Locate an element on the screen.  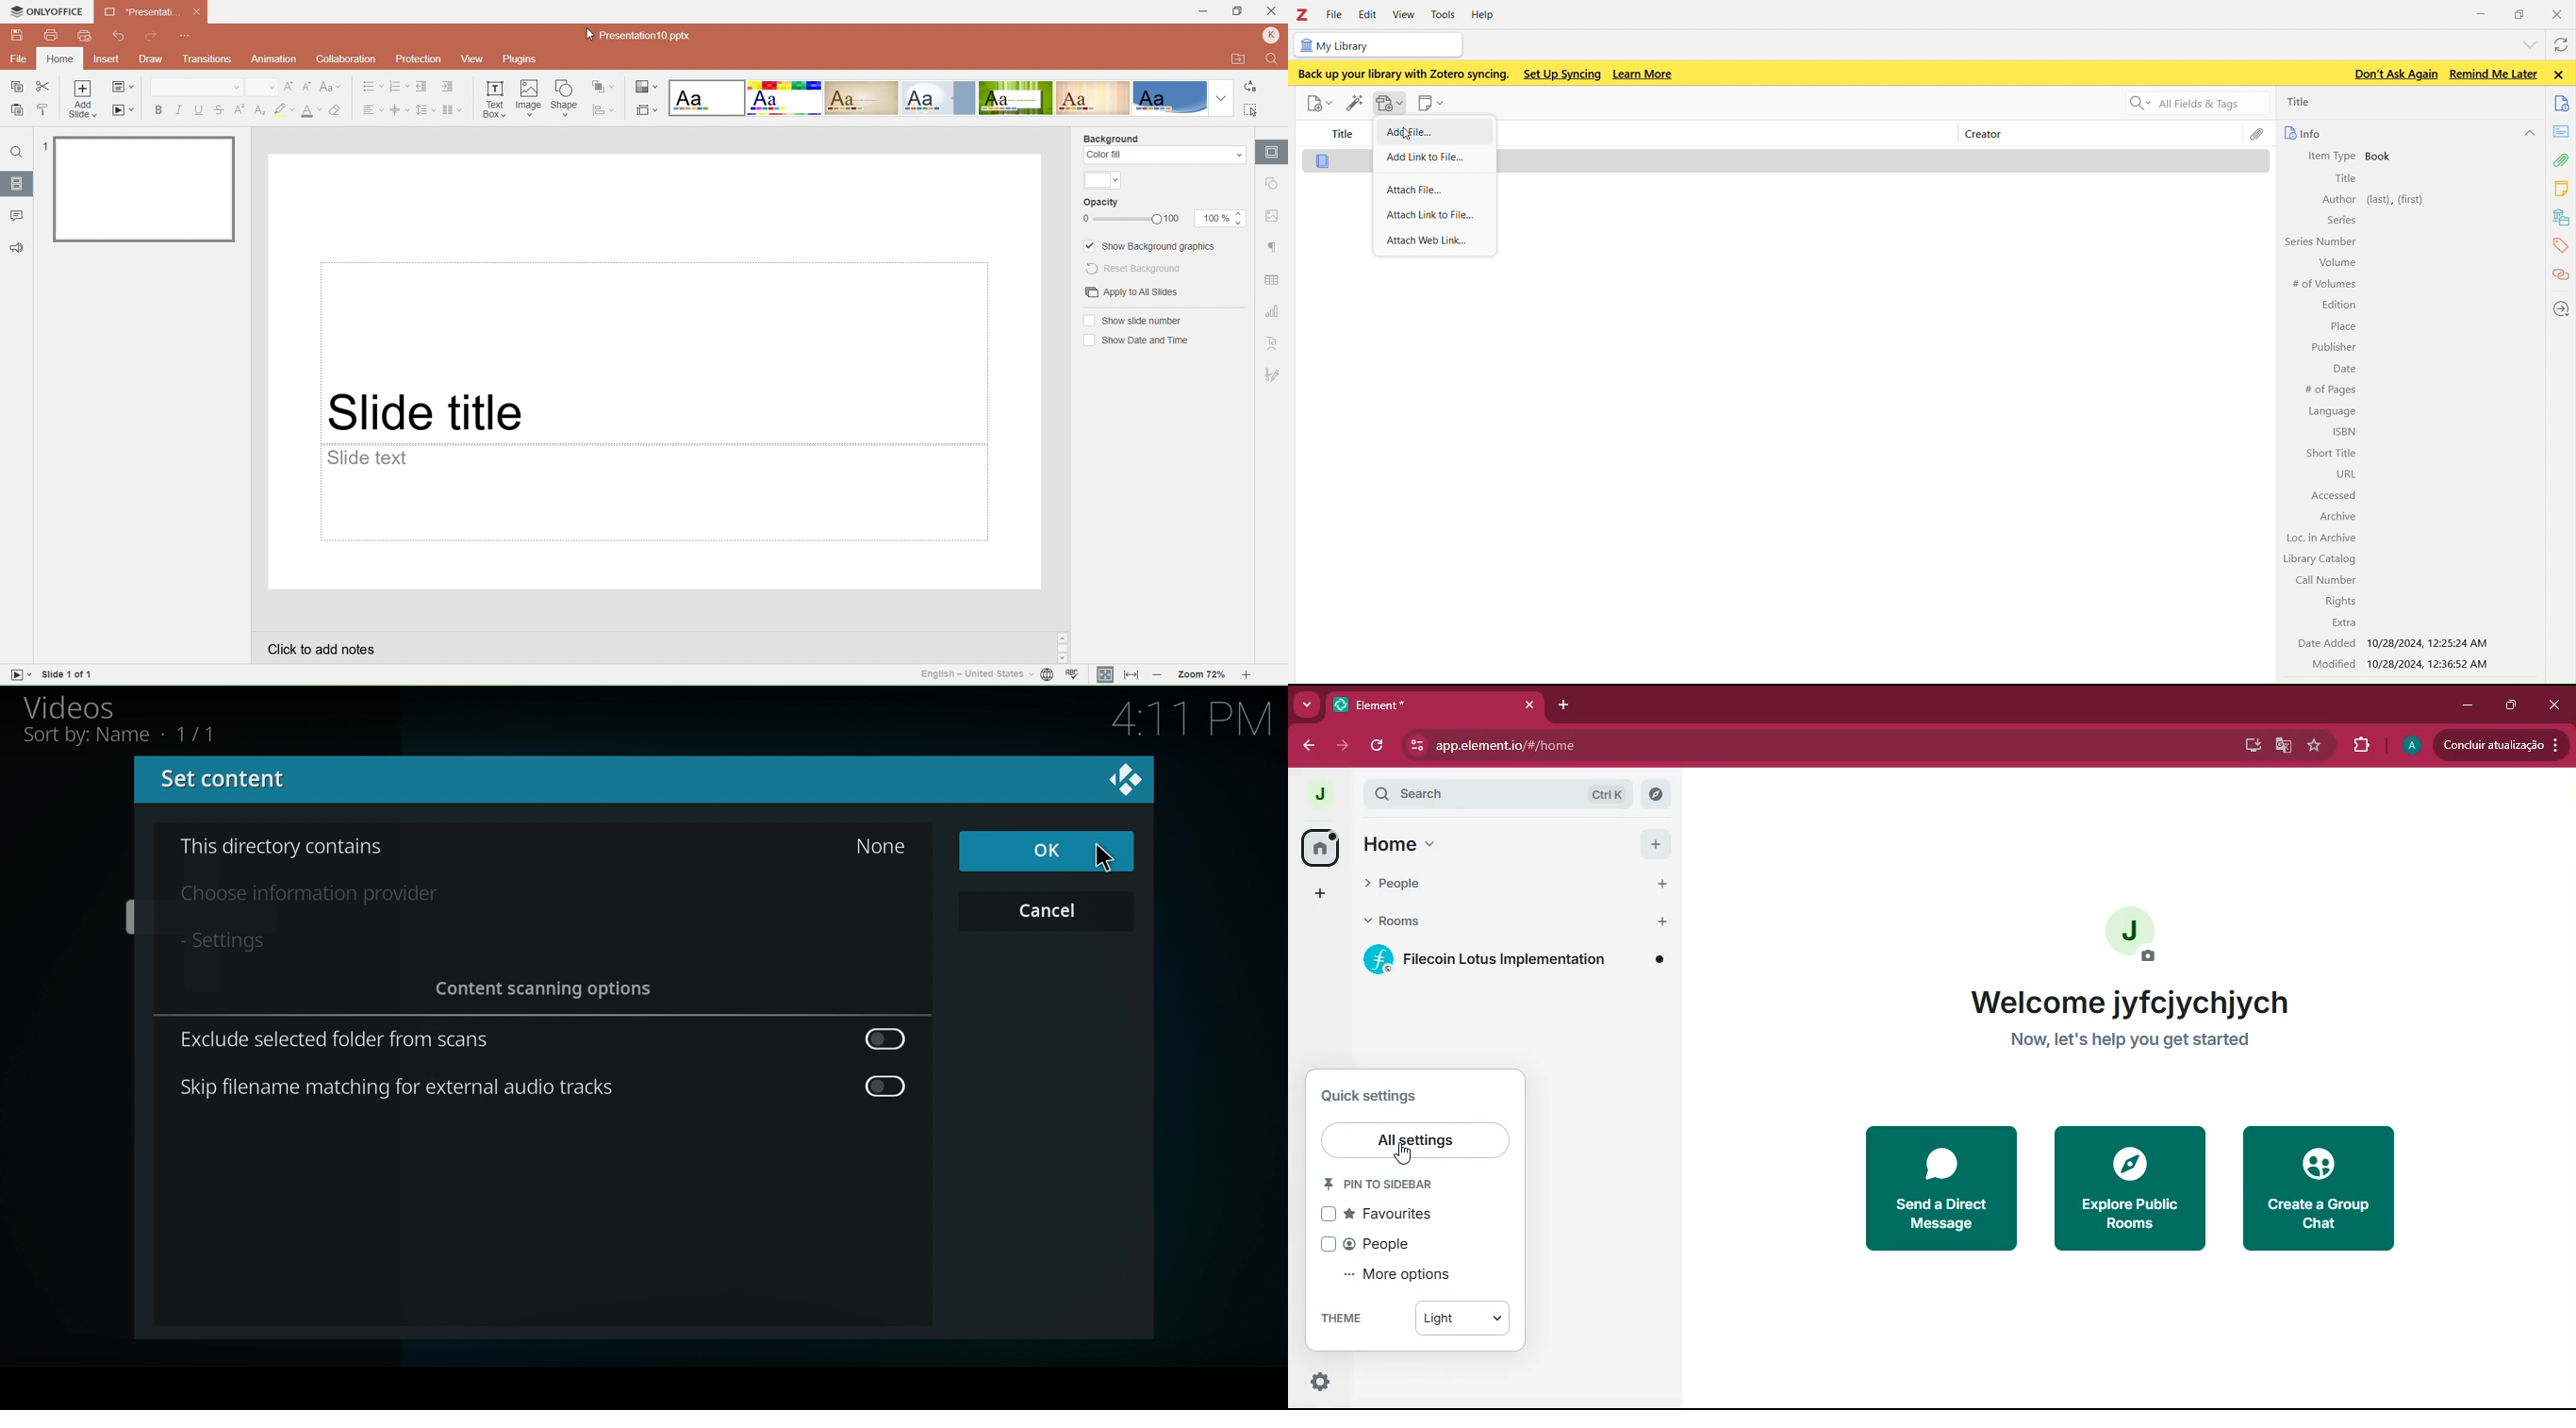
help is located at coordinates (1489, 13).